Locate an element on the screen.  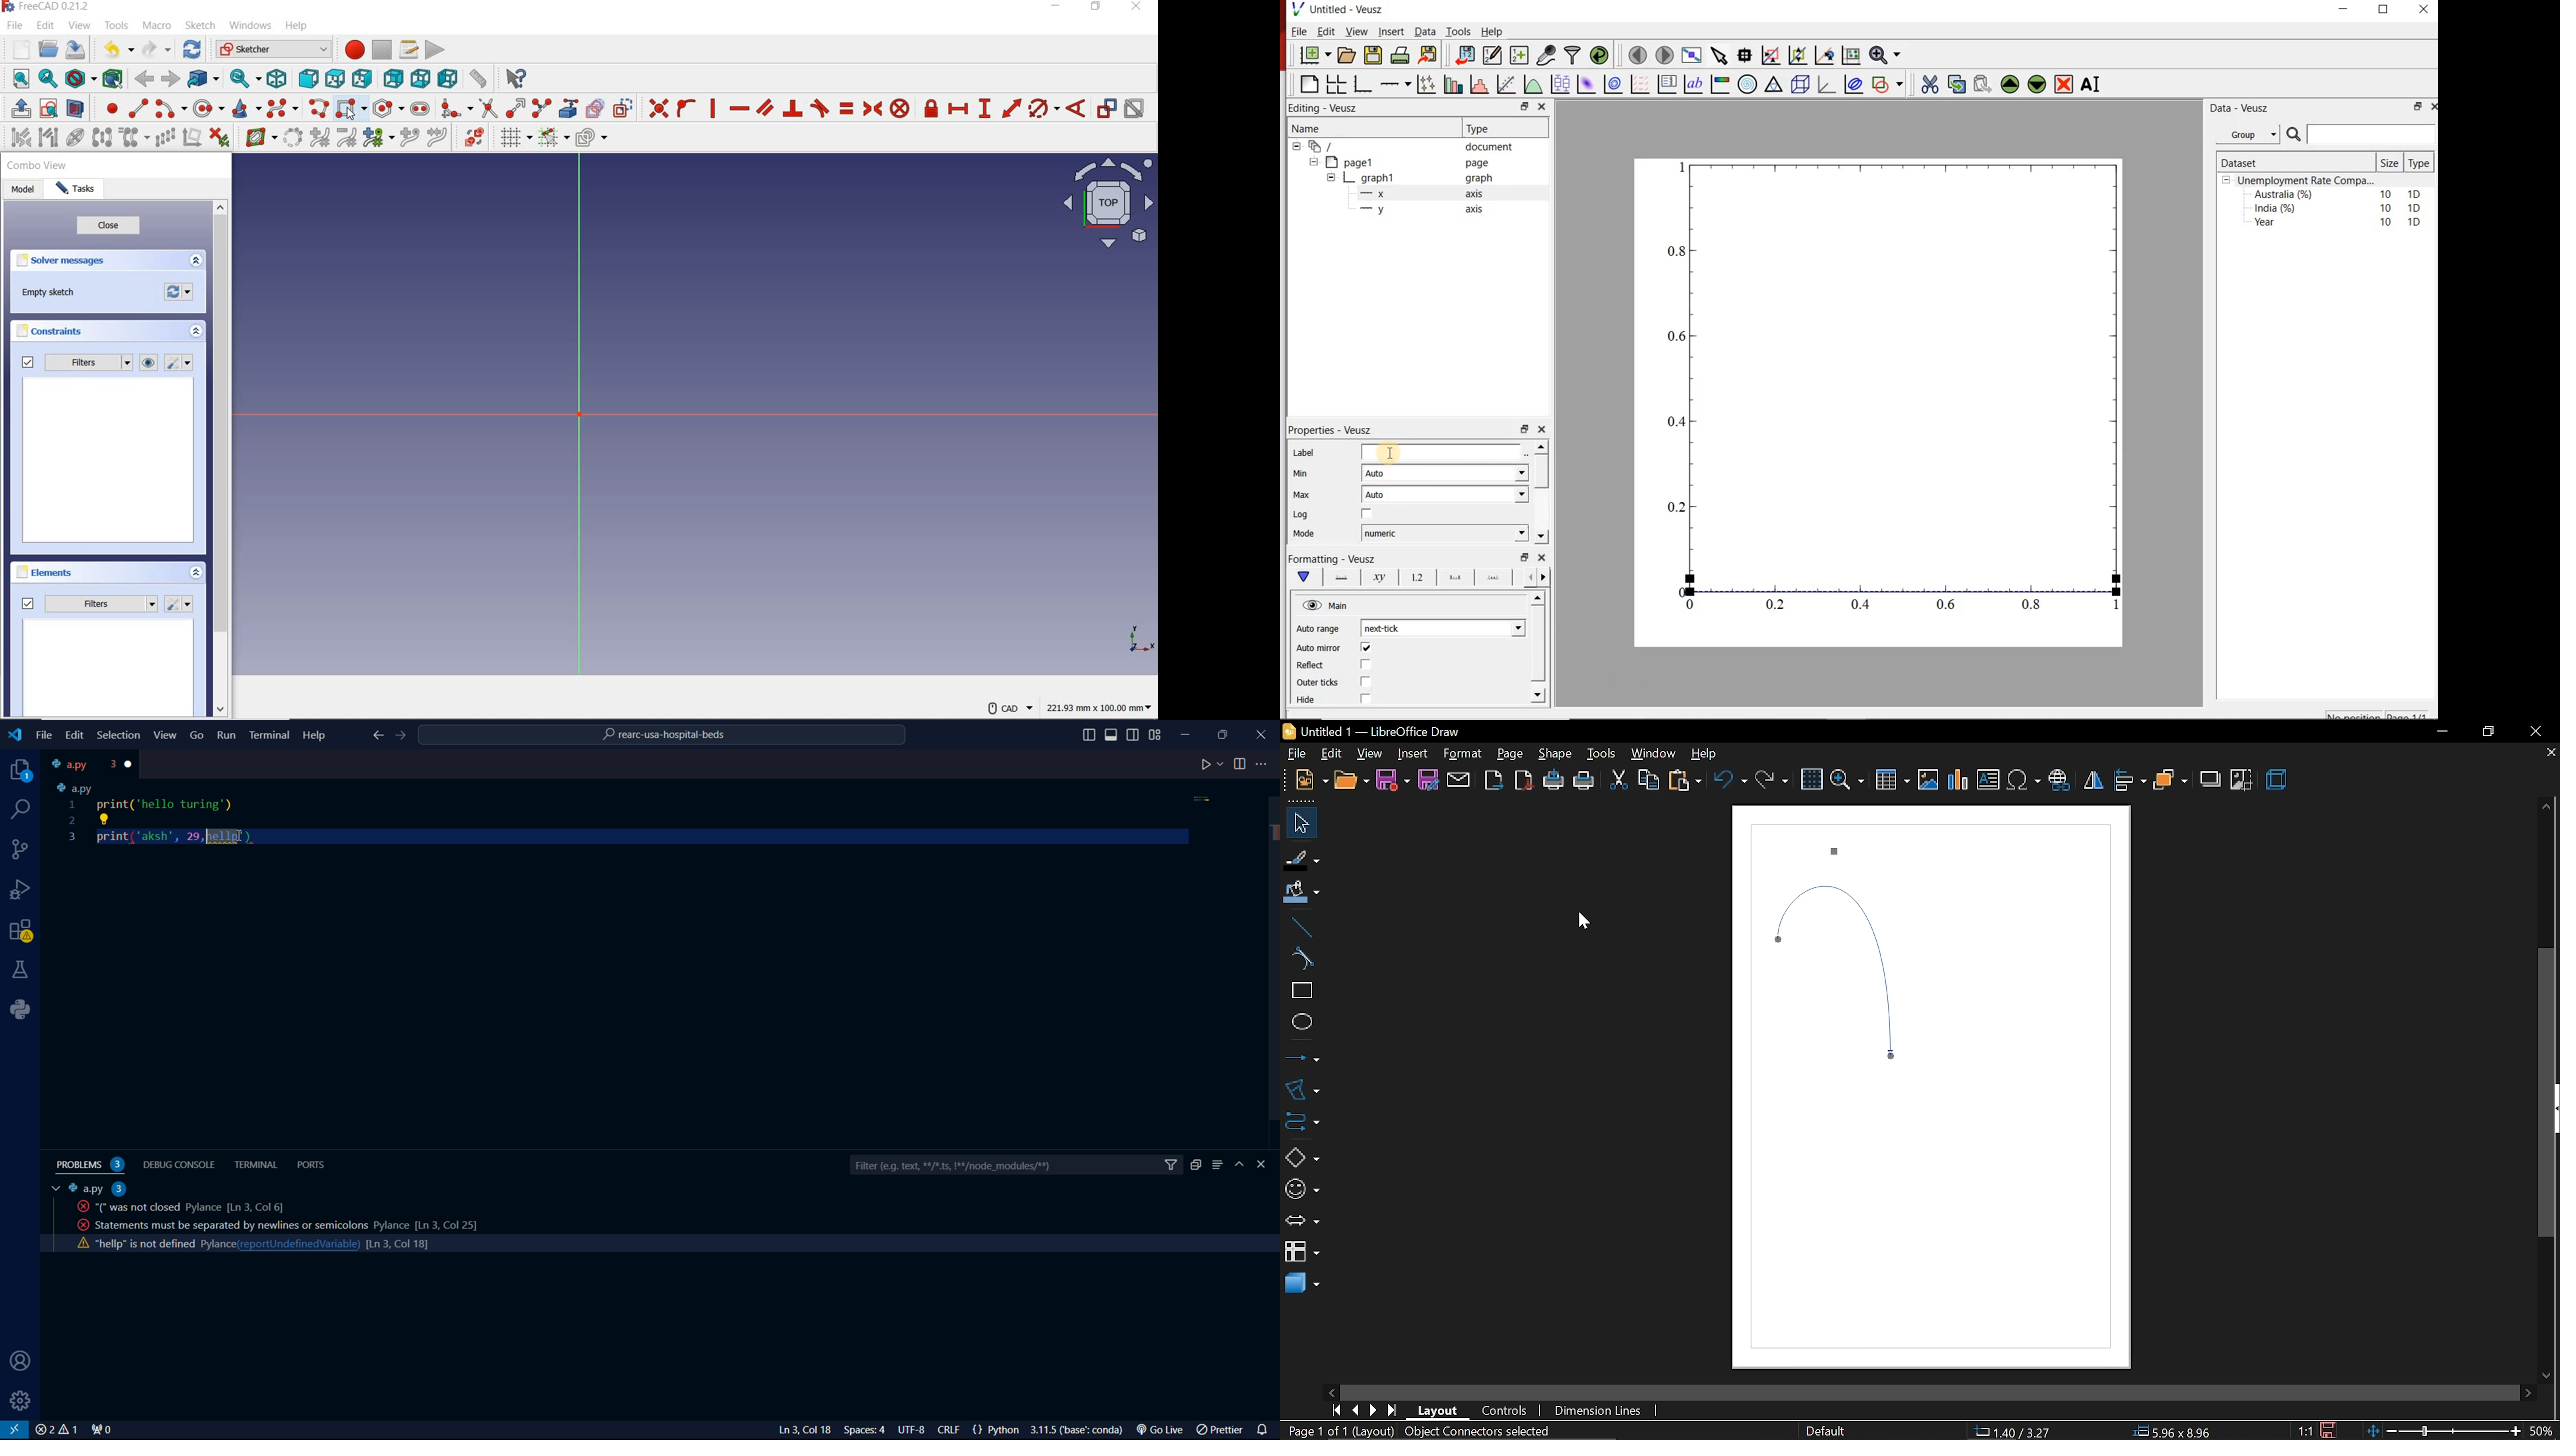
top is located at coordinates (336, 79).